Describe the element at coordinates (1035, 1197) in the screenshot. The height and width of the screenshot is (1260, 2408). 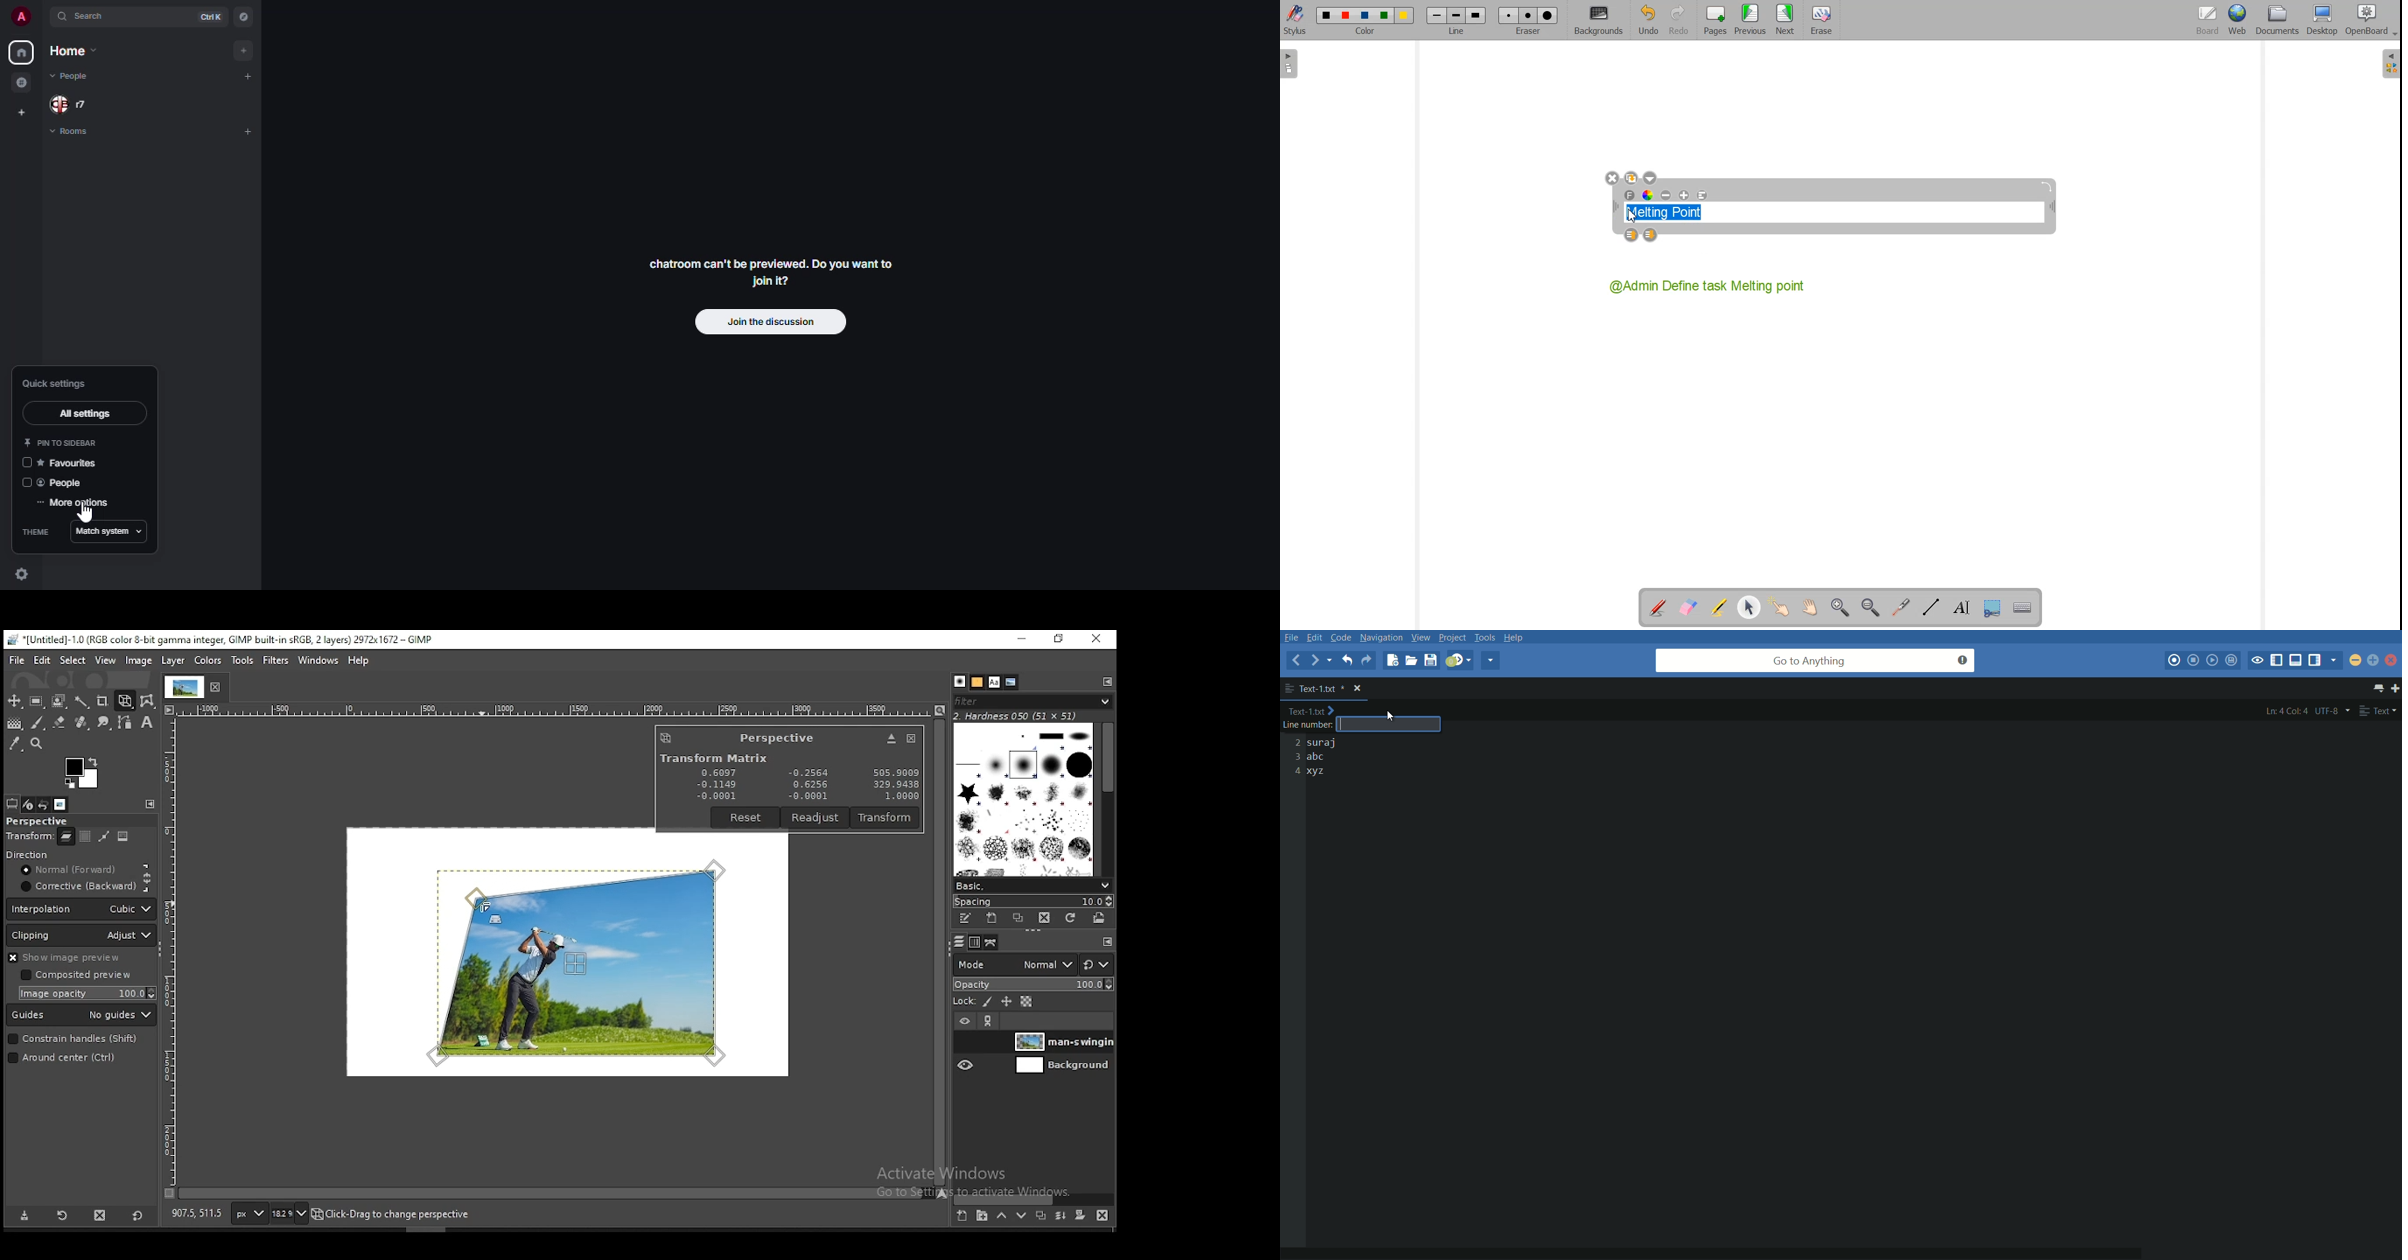
I see `scroll bar` at that location.